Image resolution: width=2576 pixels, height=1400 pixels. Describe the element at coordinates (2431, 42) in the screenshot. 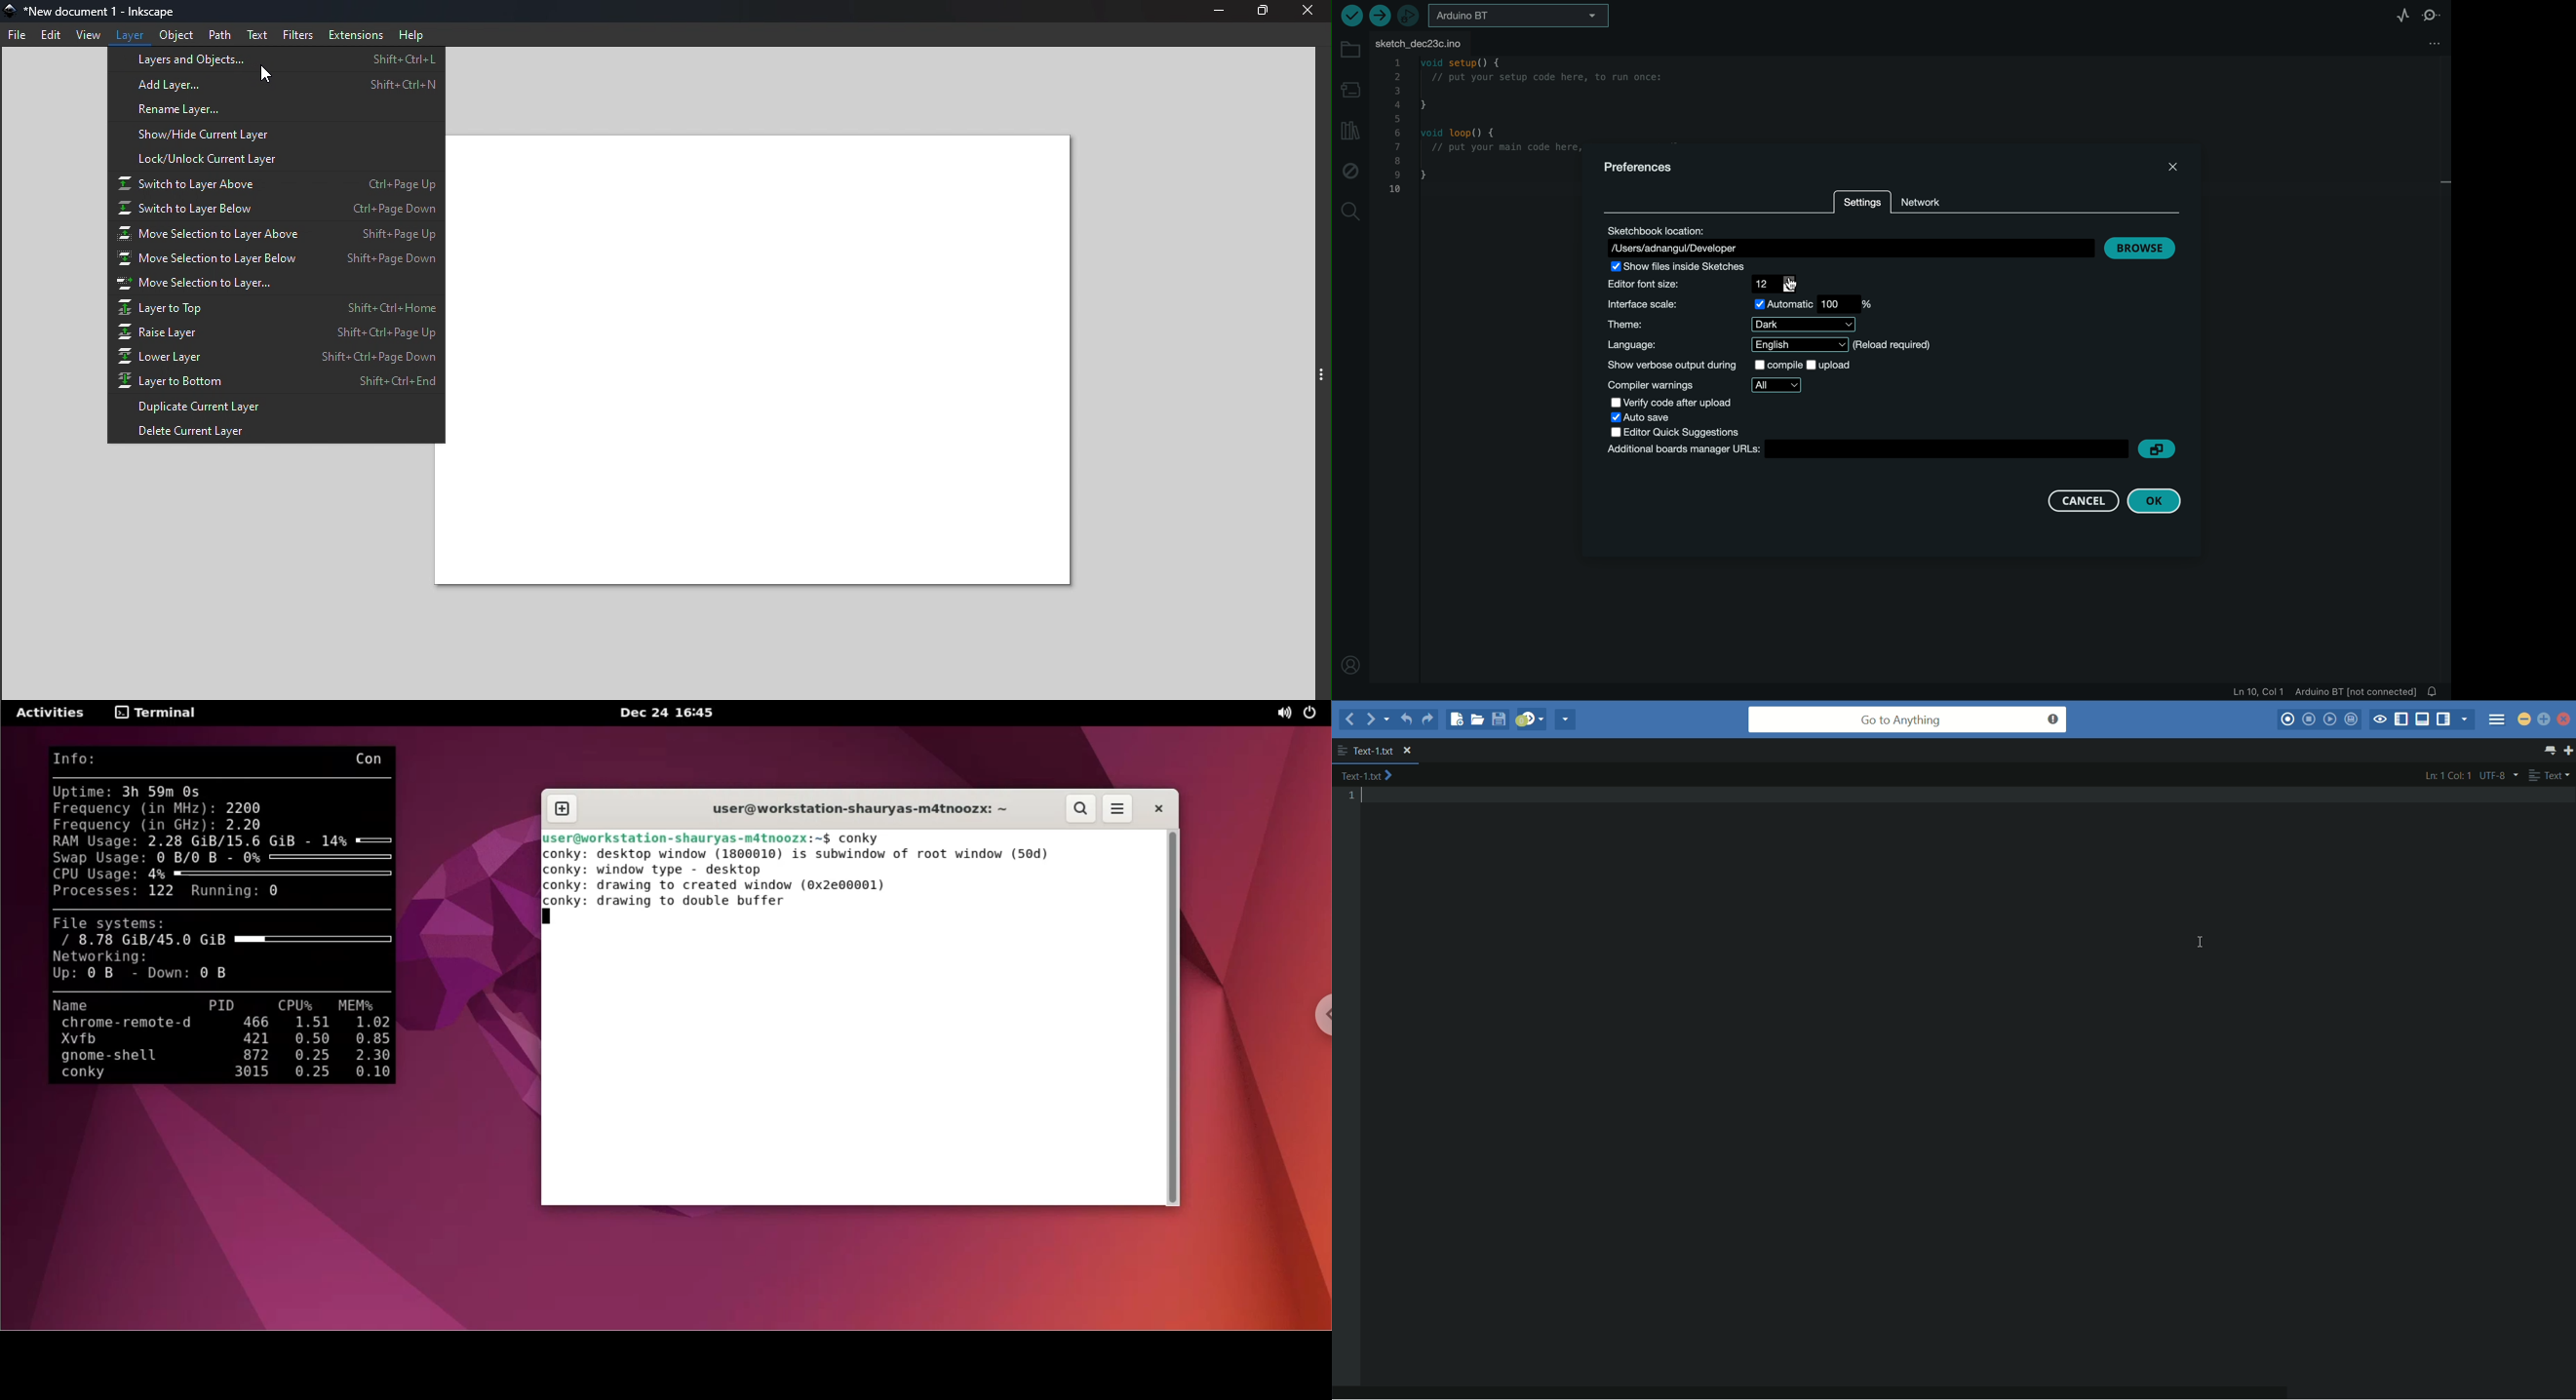

I see `file manager` at that location.